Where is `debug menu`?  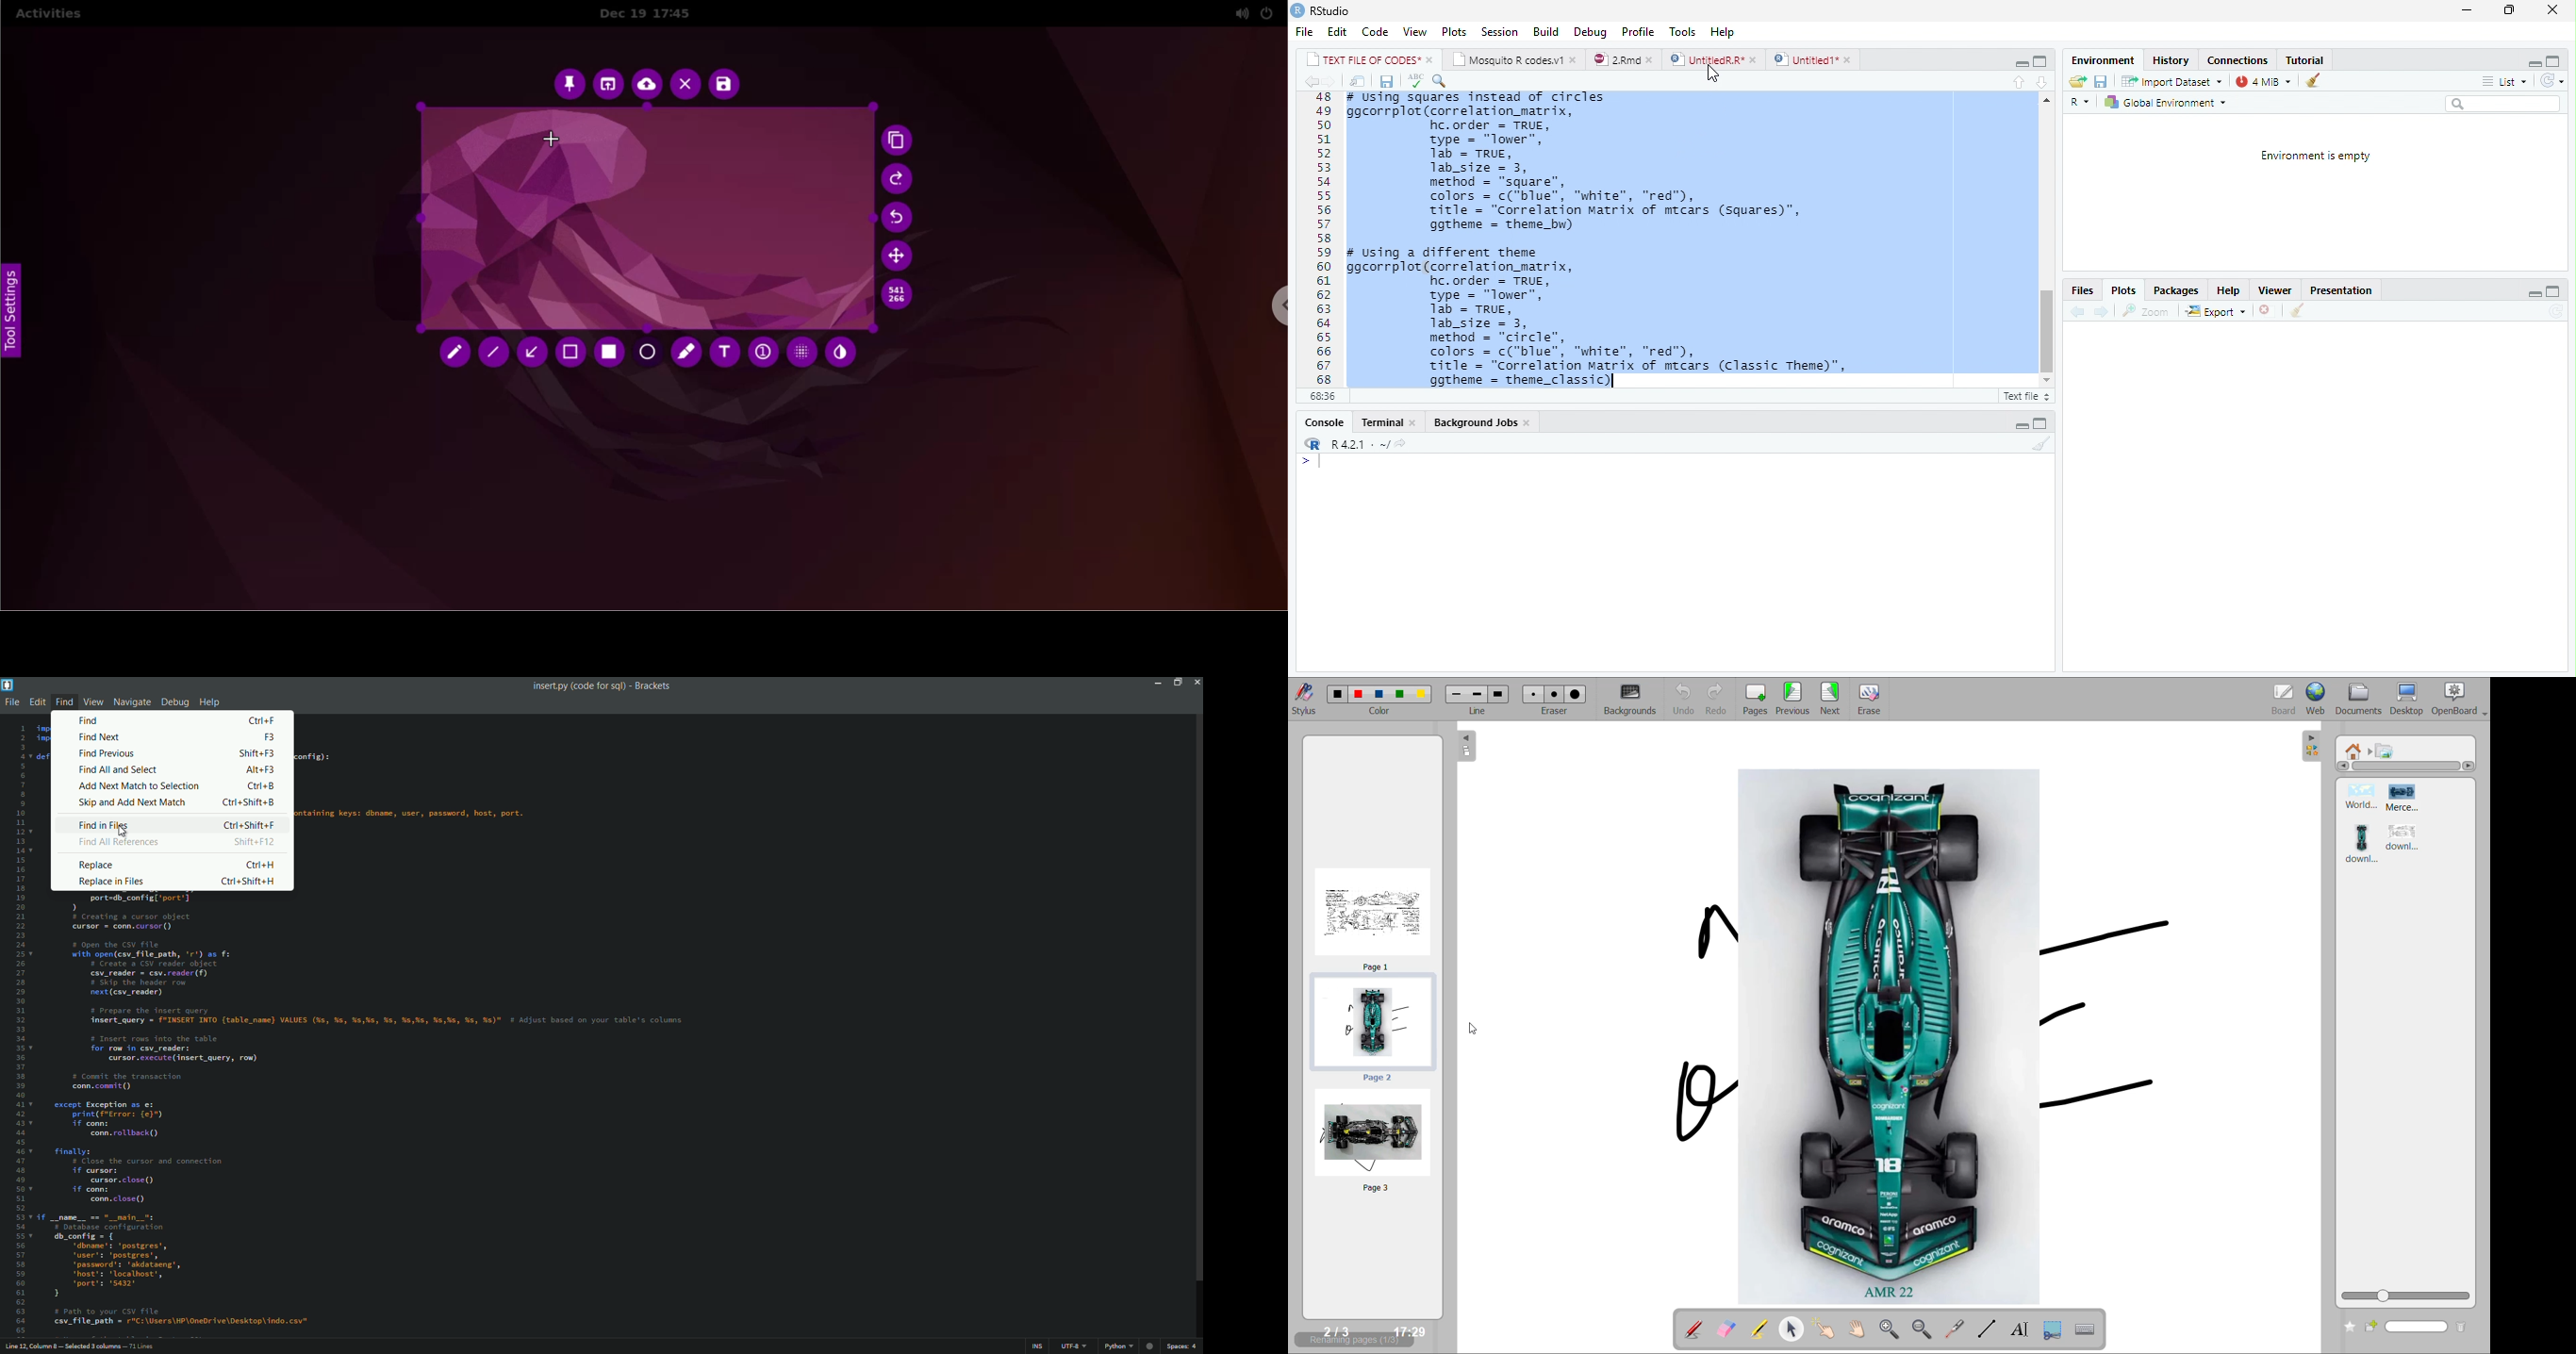 debug menu is located at coordinates (174, 703).